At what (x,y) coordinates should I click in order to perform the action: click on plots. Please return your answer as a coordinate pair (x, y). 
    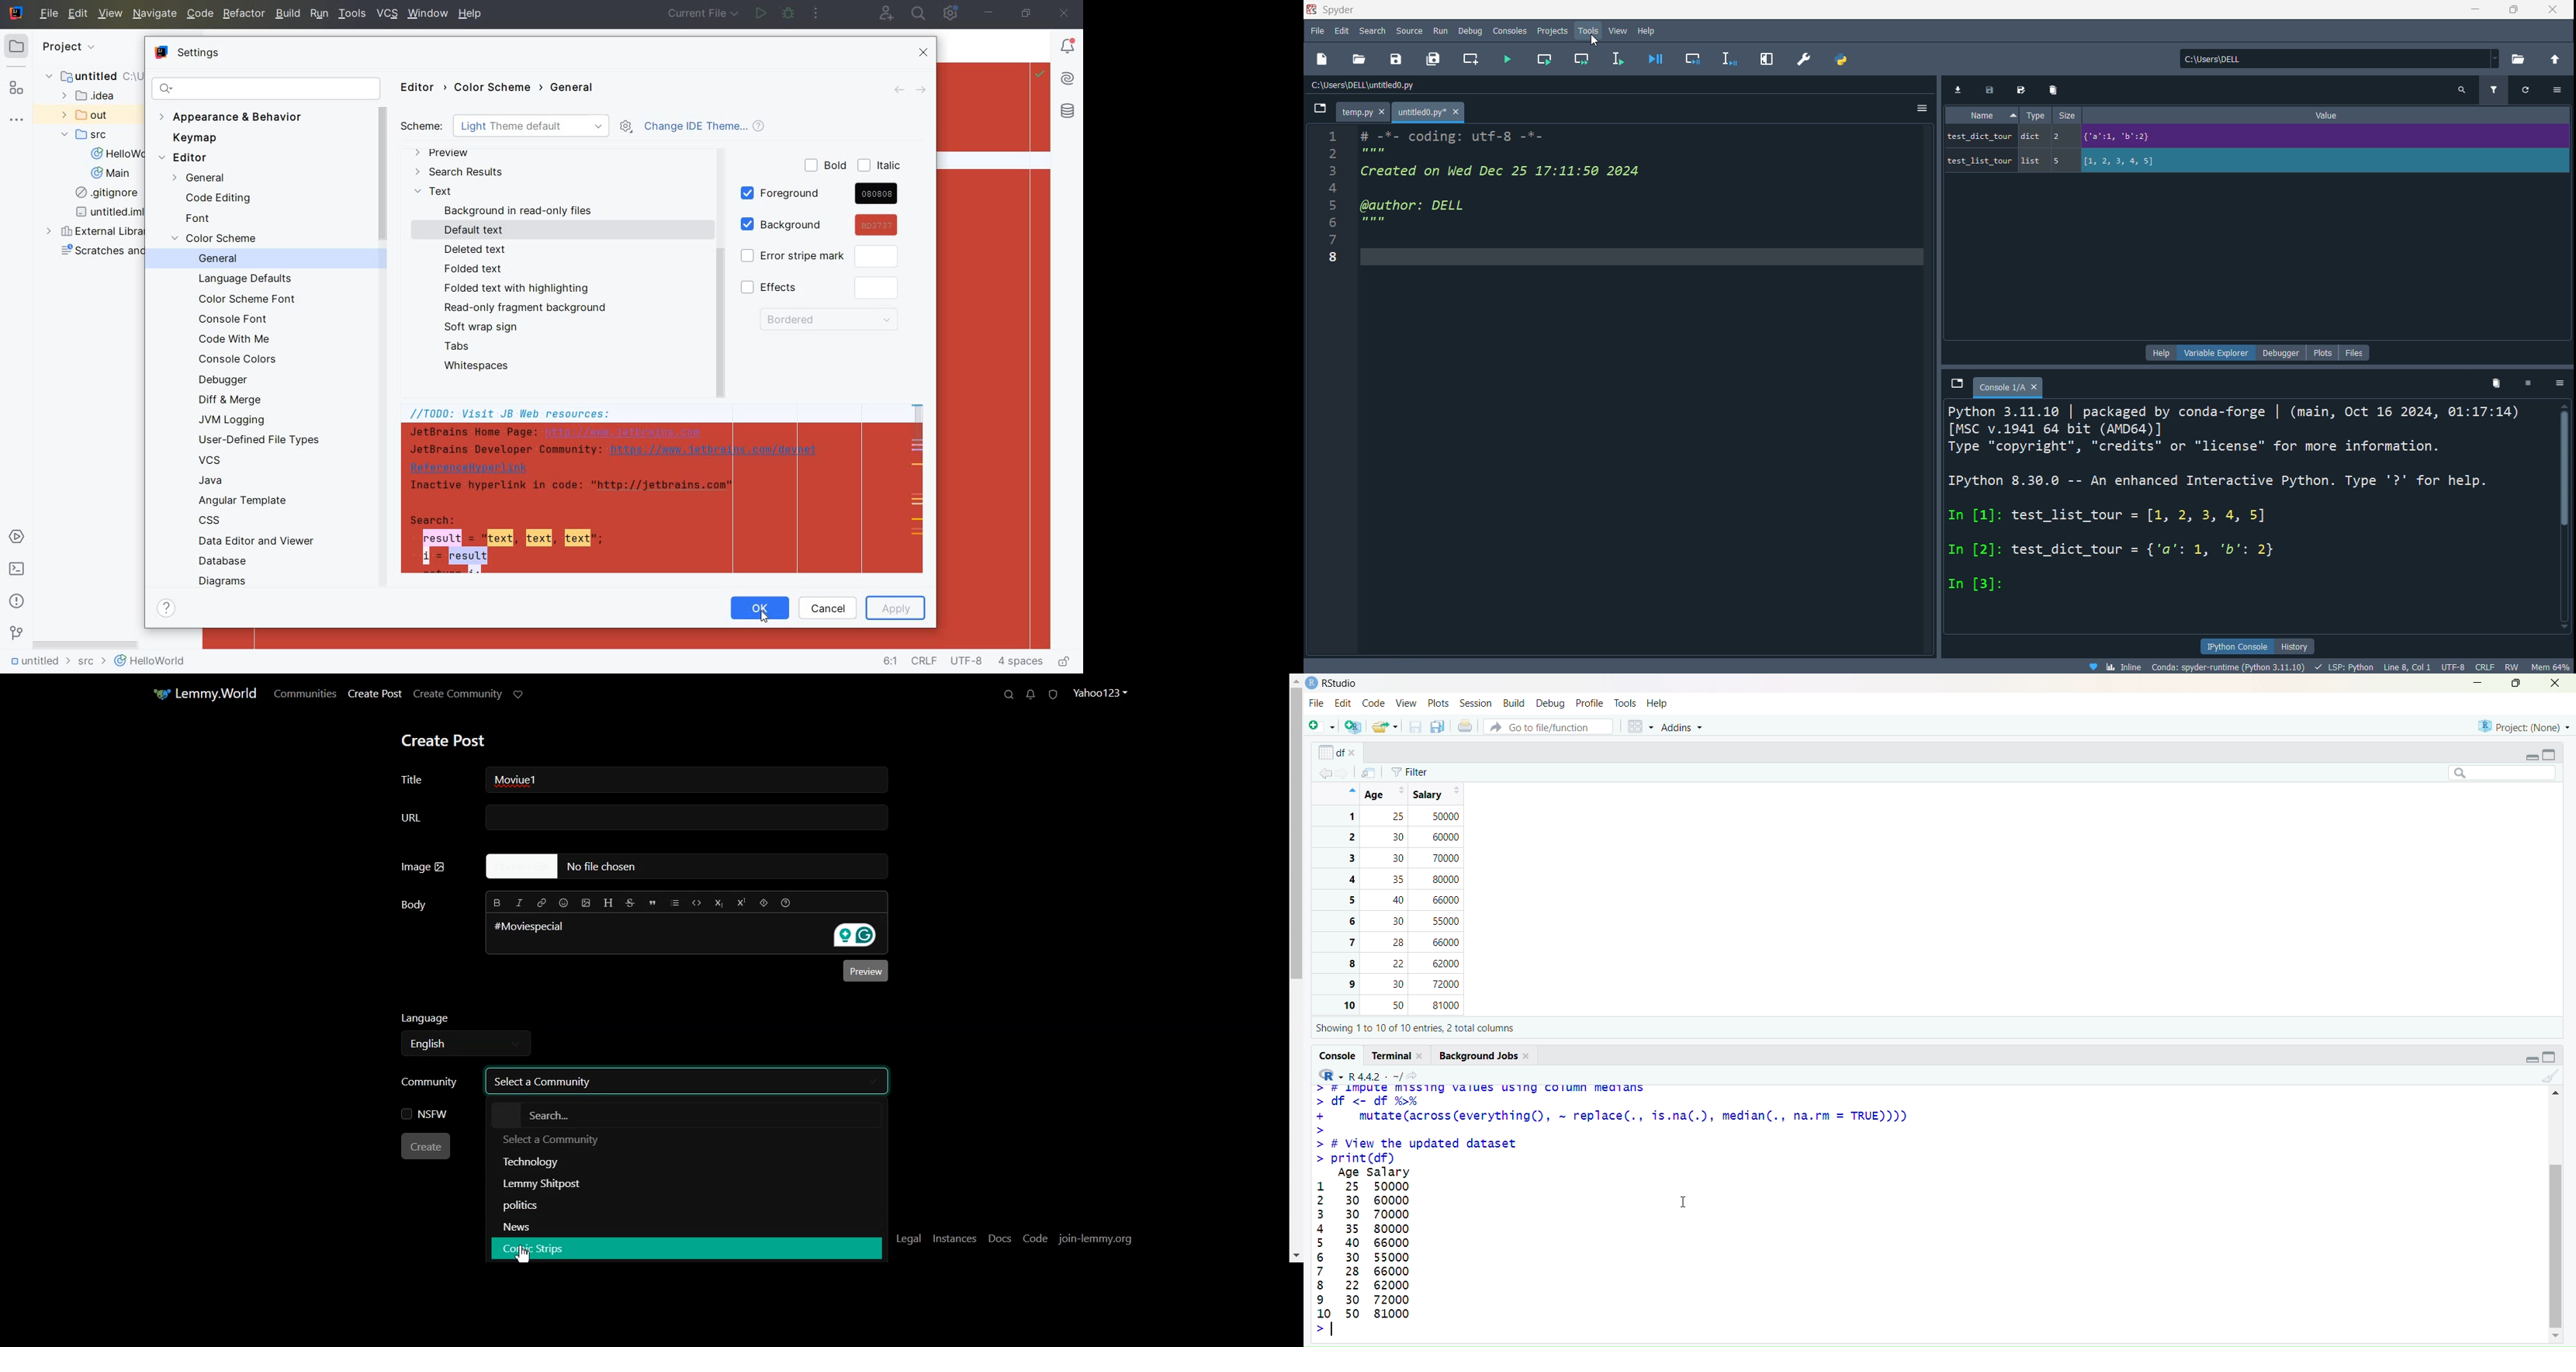
    Looking at the image, I should click on (2325, 351).